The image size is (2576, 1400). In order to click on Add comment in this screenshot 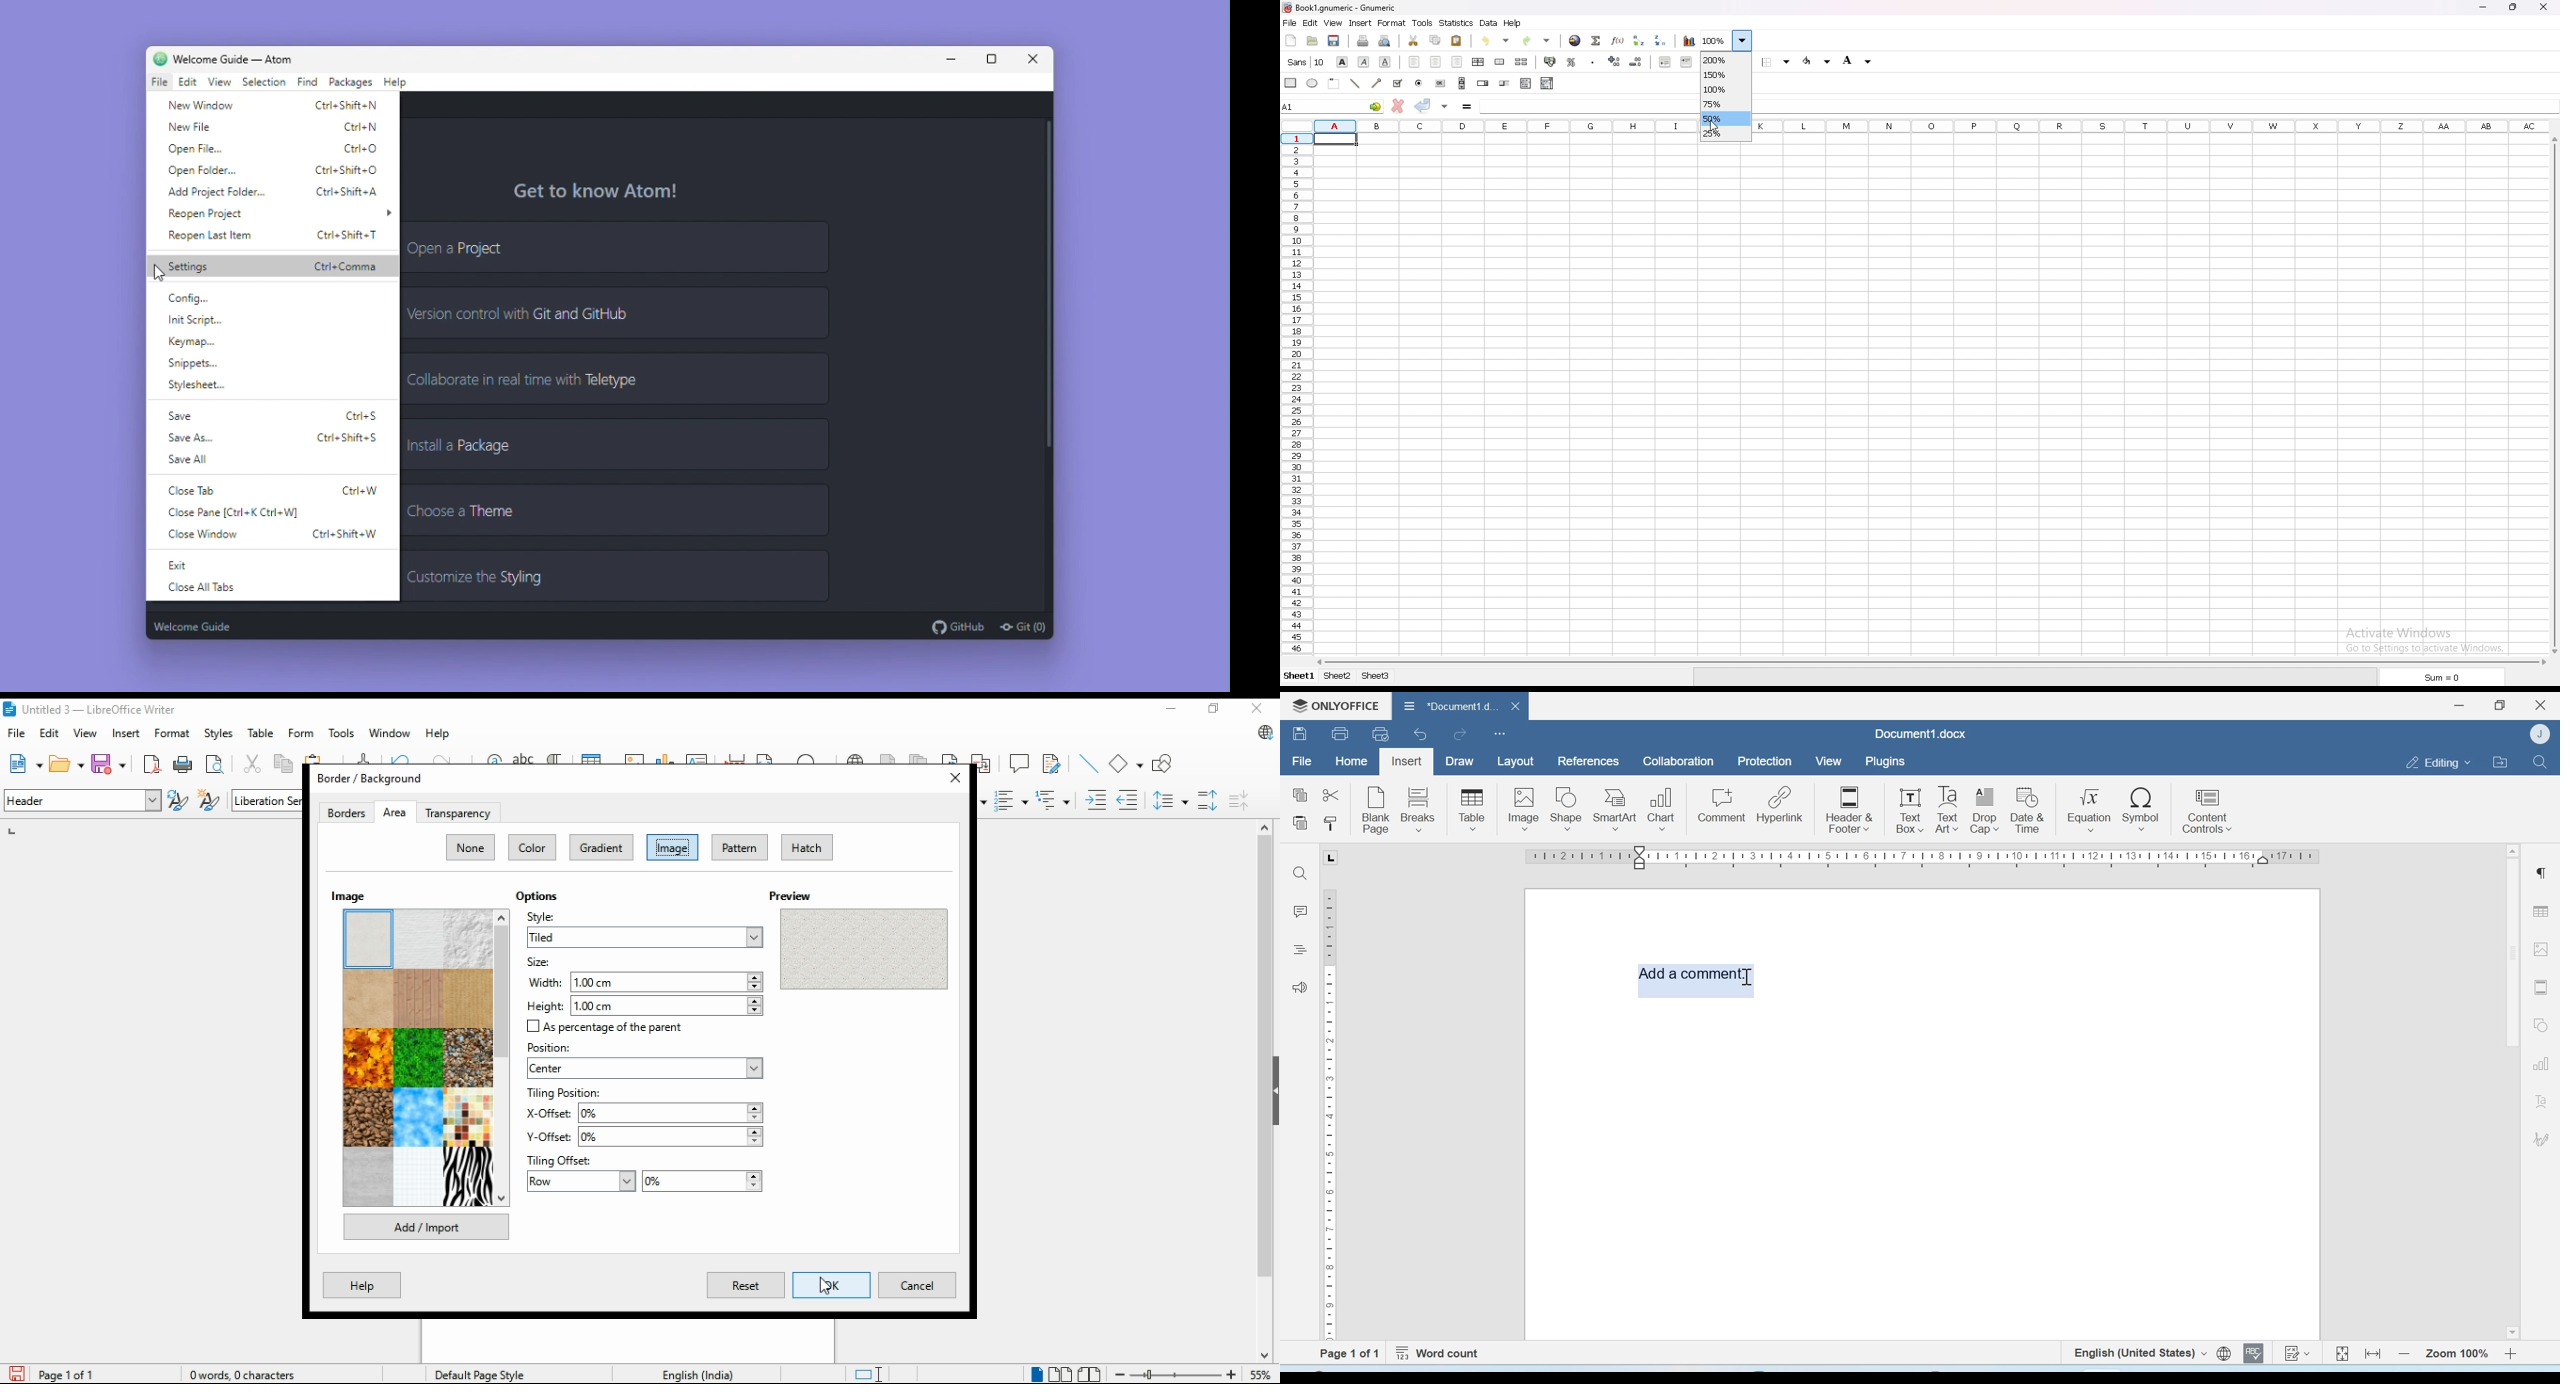, I will do `click(1694, 972)`.